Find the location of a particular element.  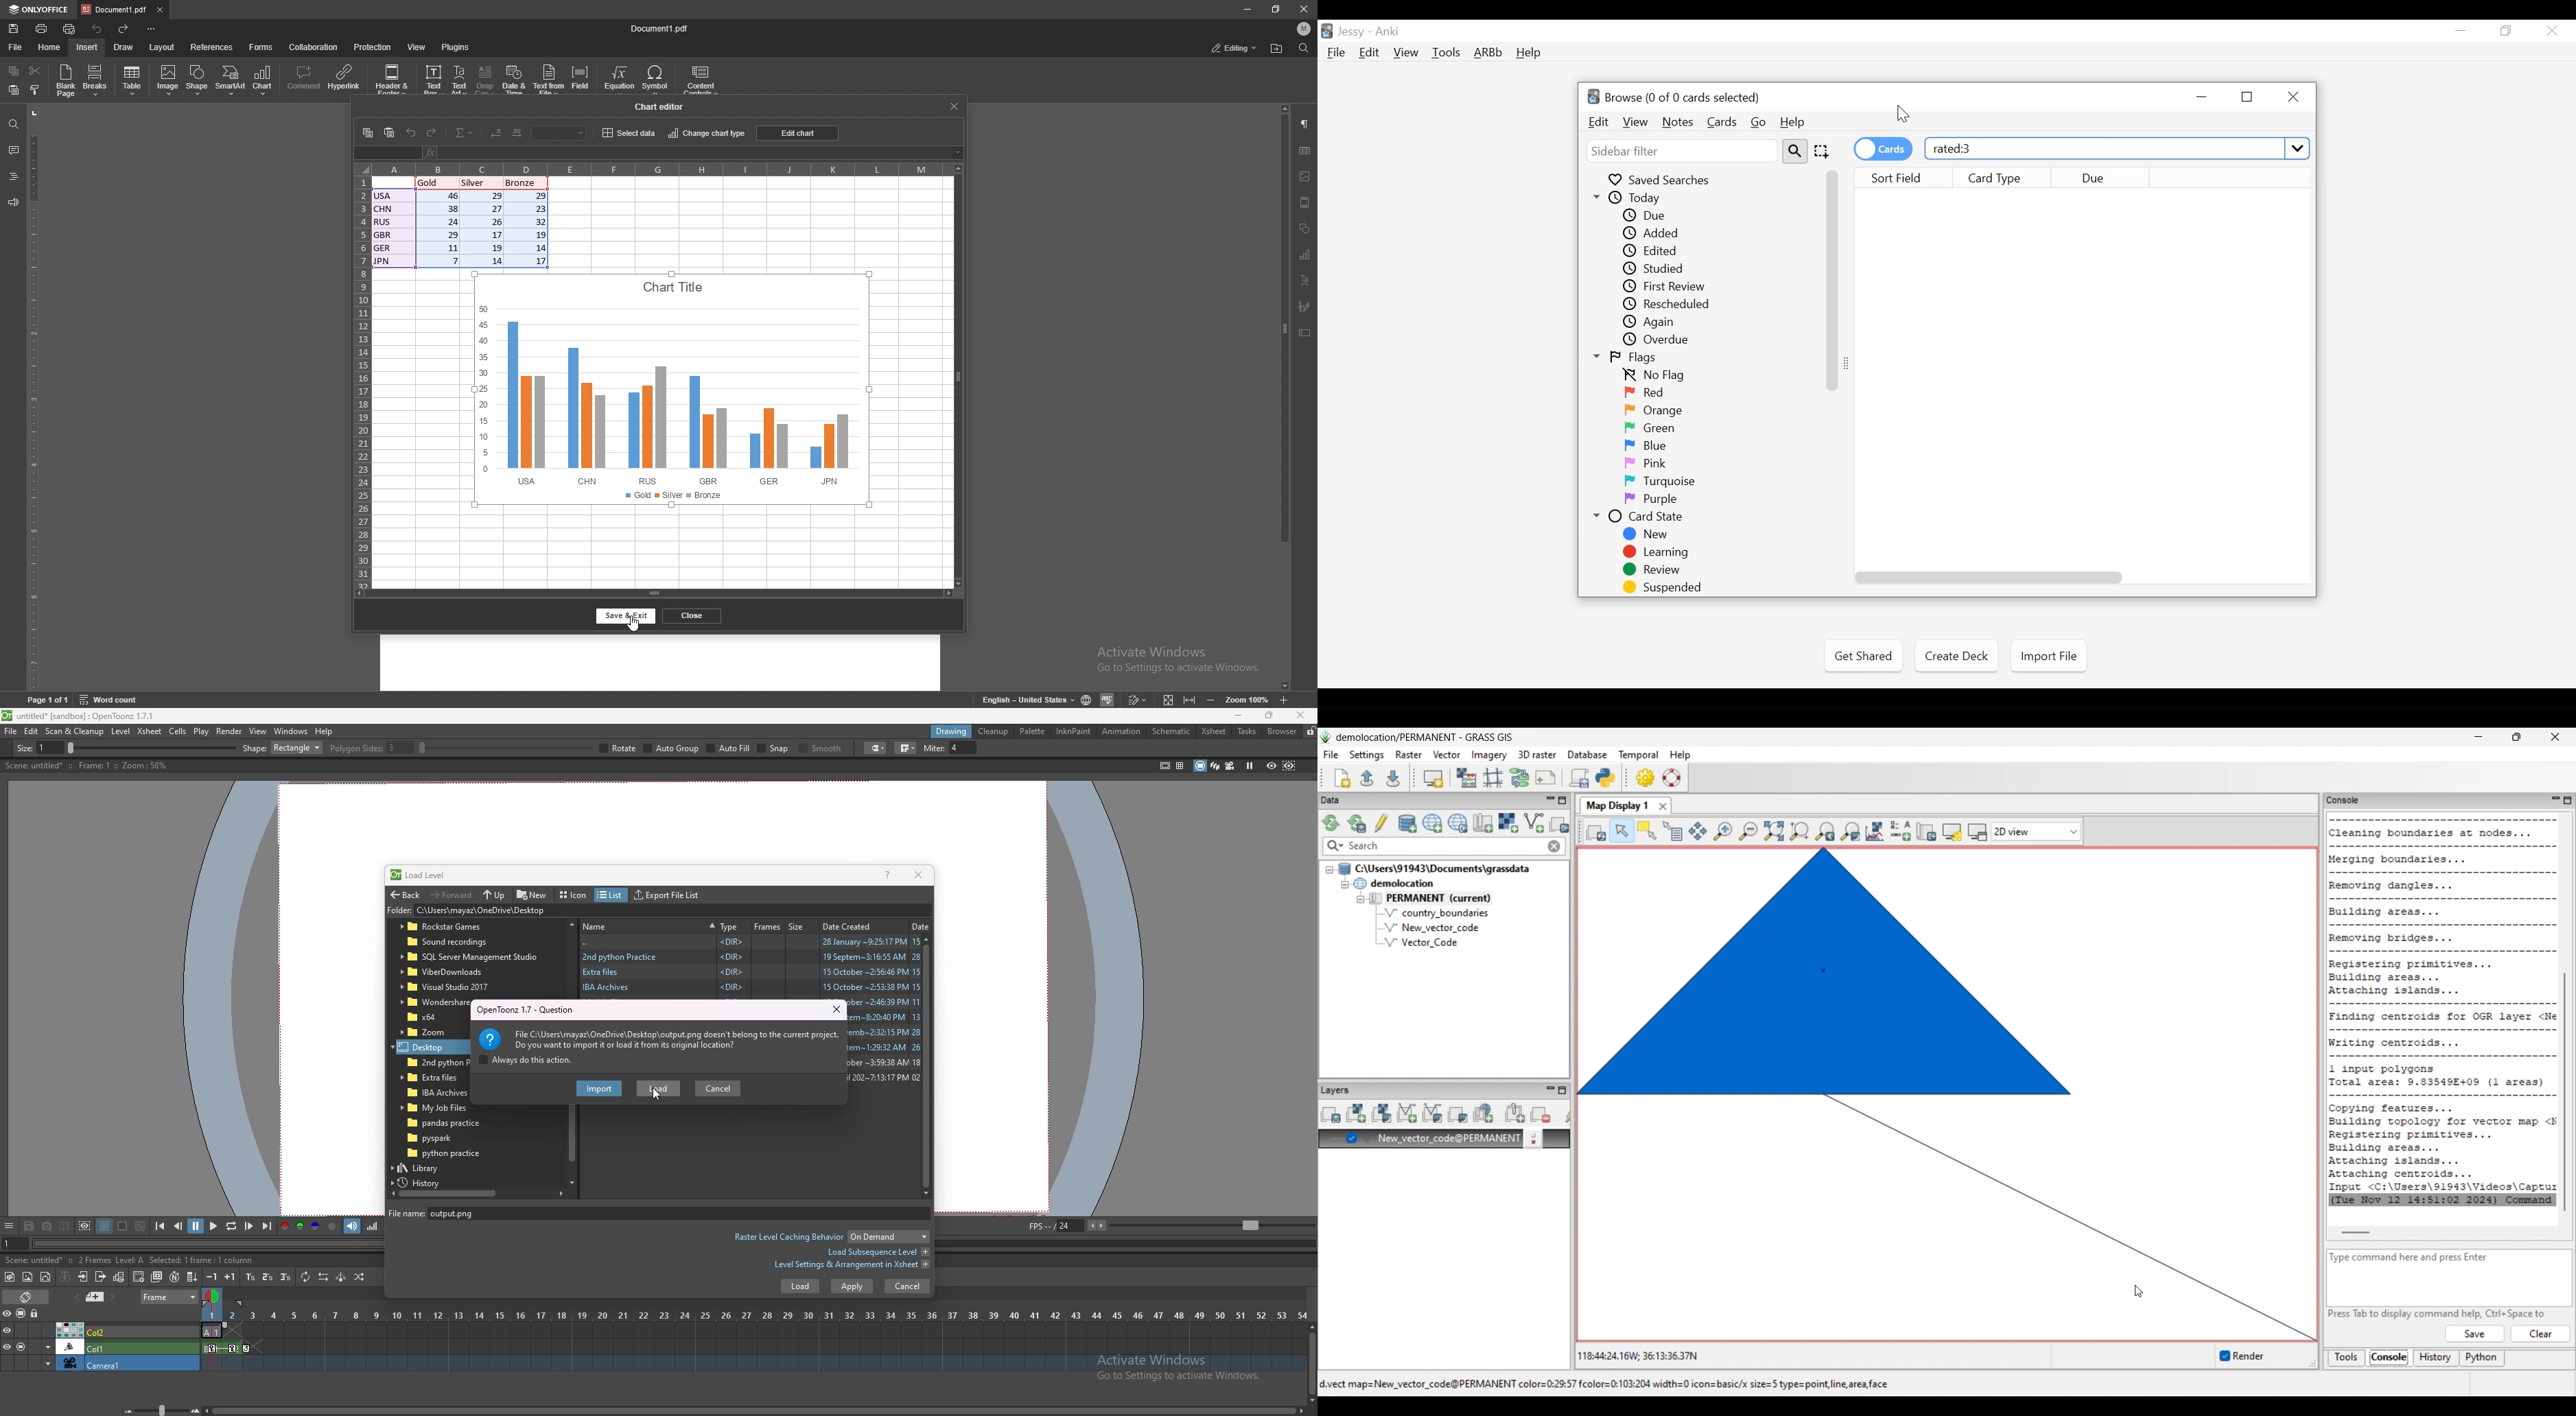

Cursor is located at coordinates (1903, 116).